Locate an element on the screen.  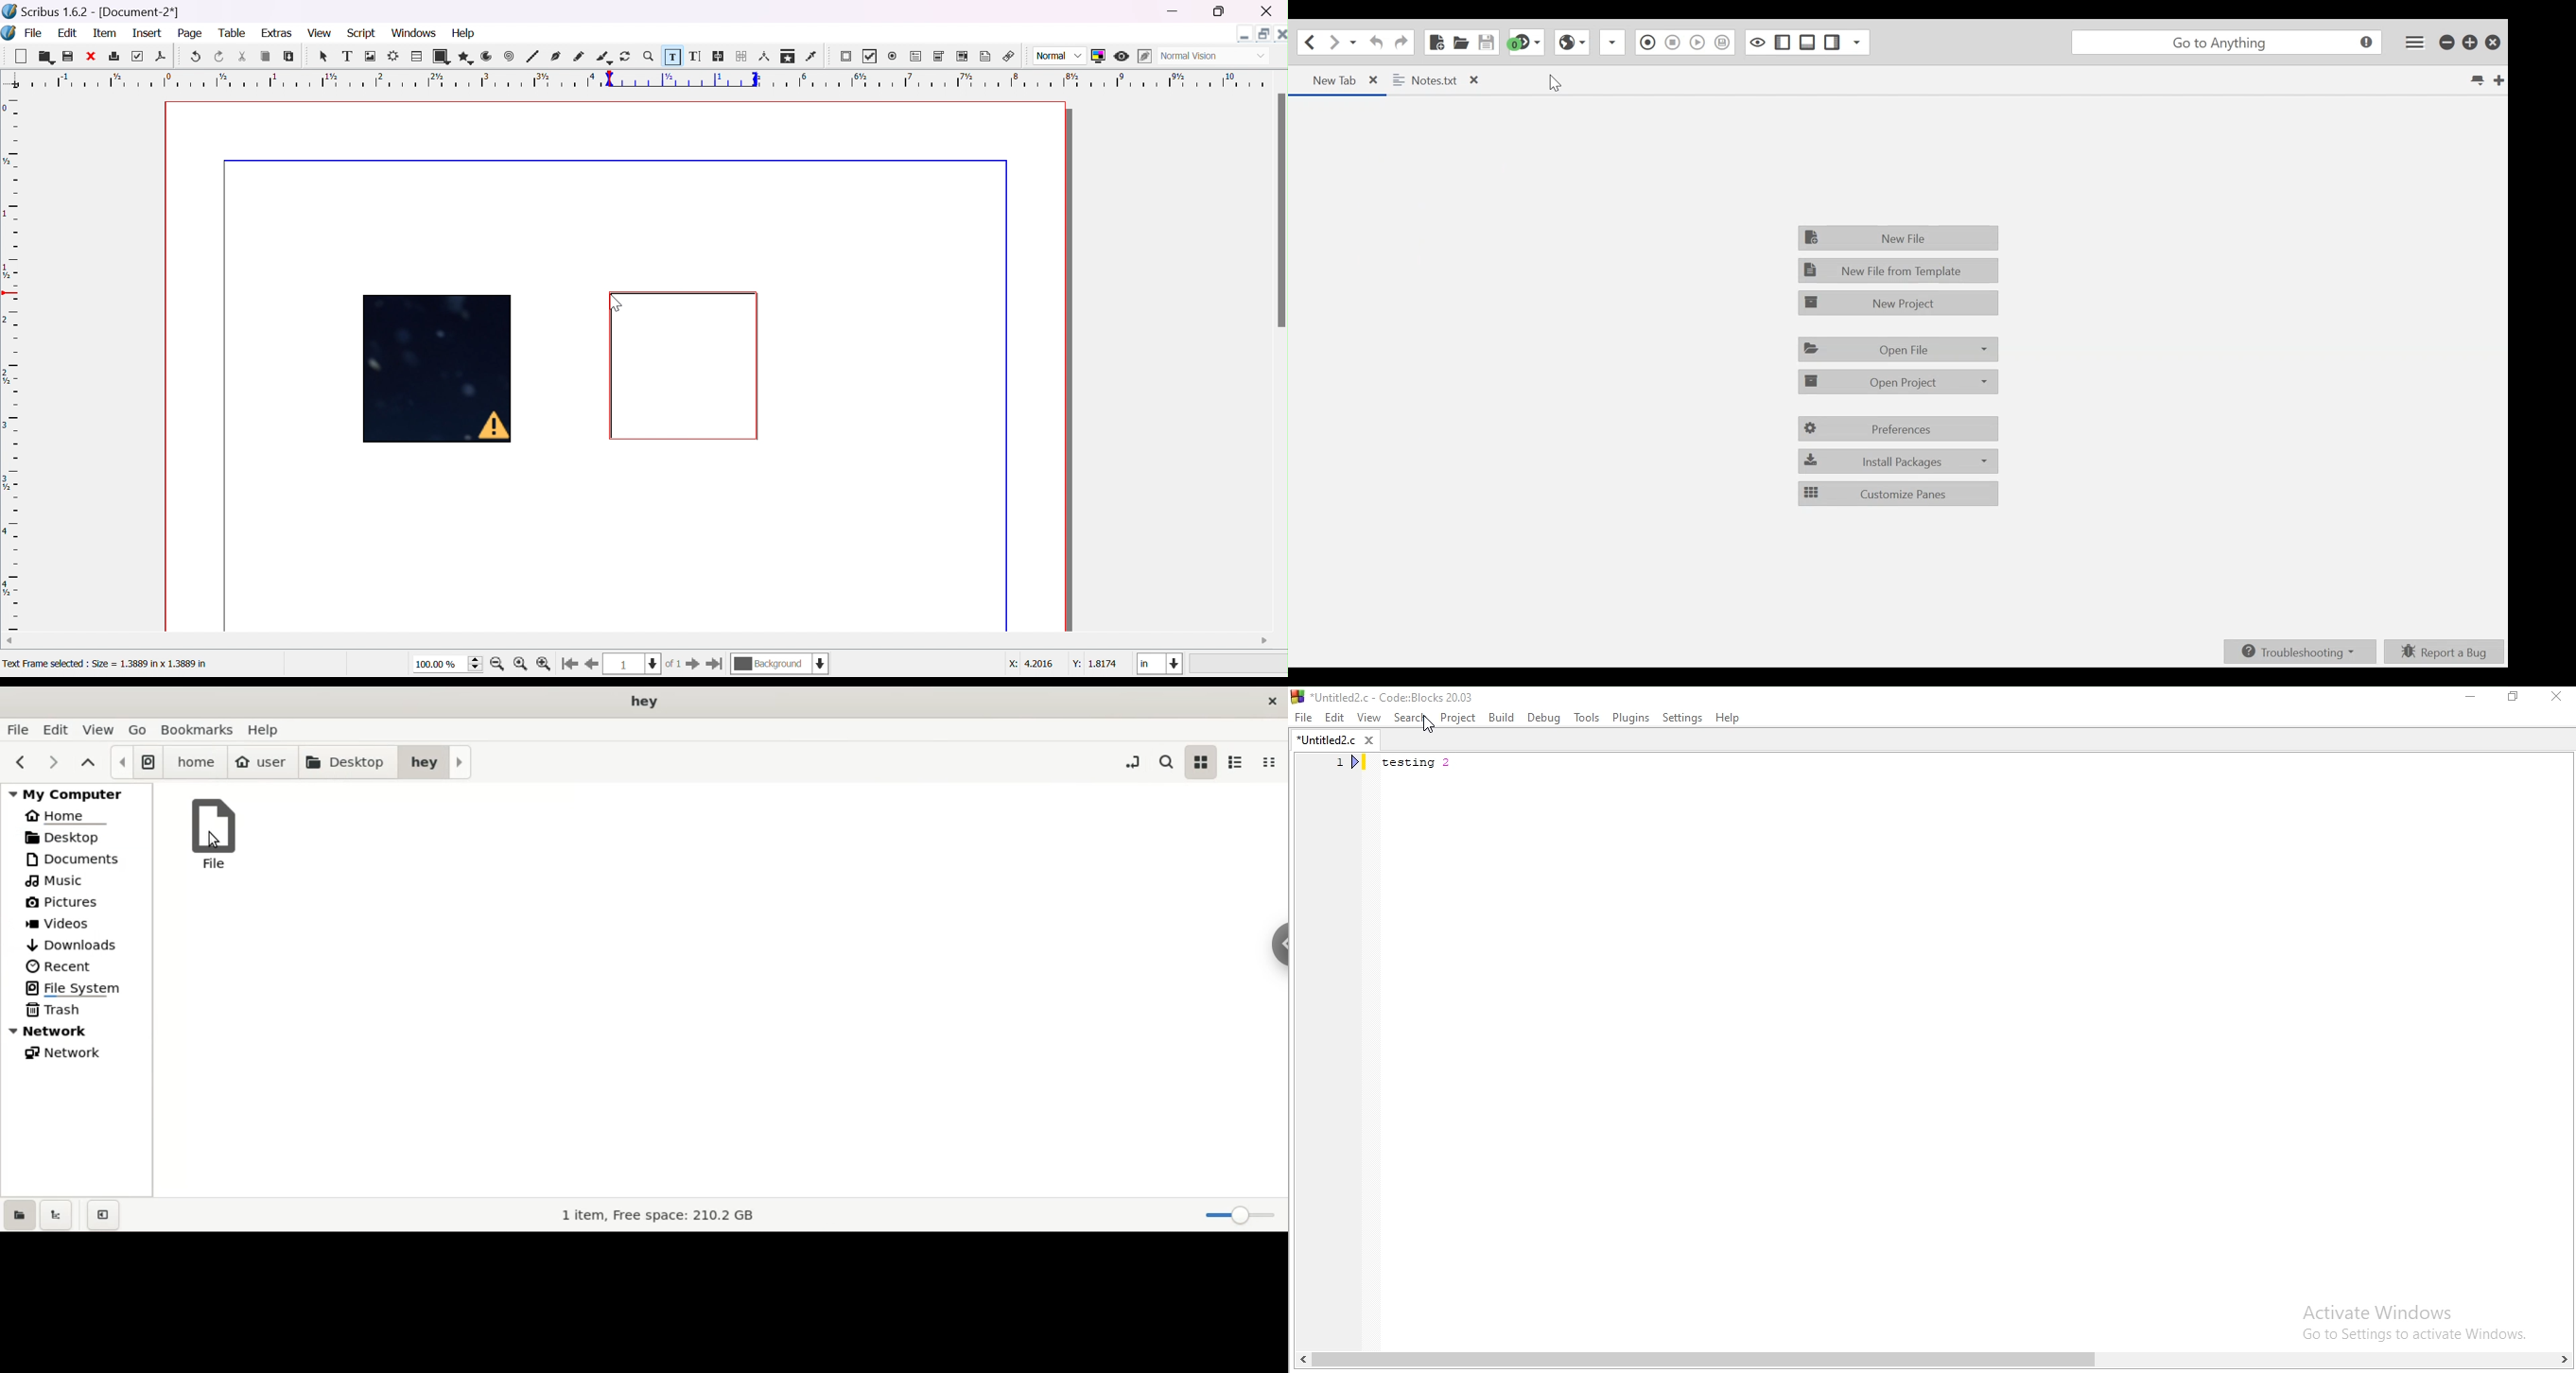
play is located at coordinates (1697, 43).